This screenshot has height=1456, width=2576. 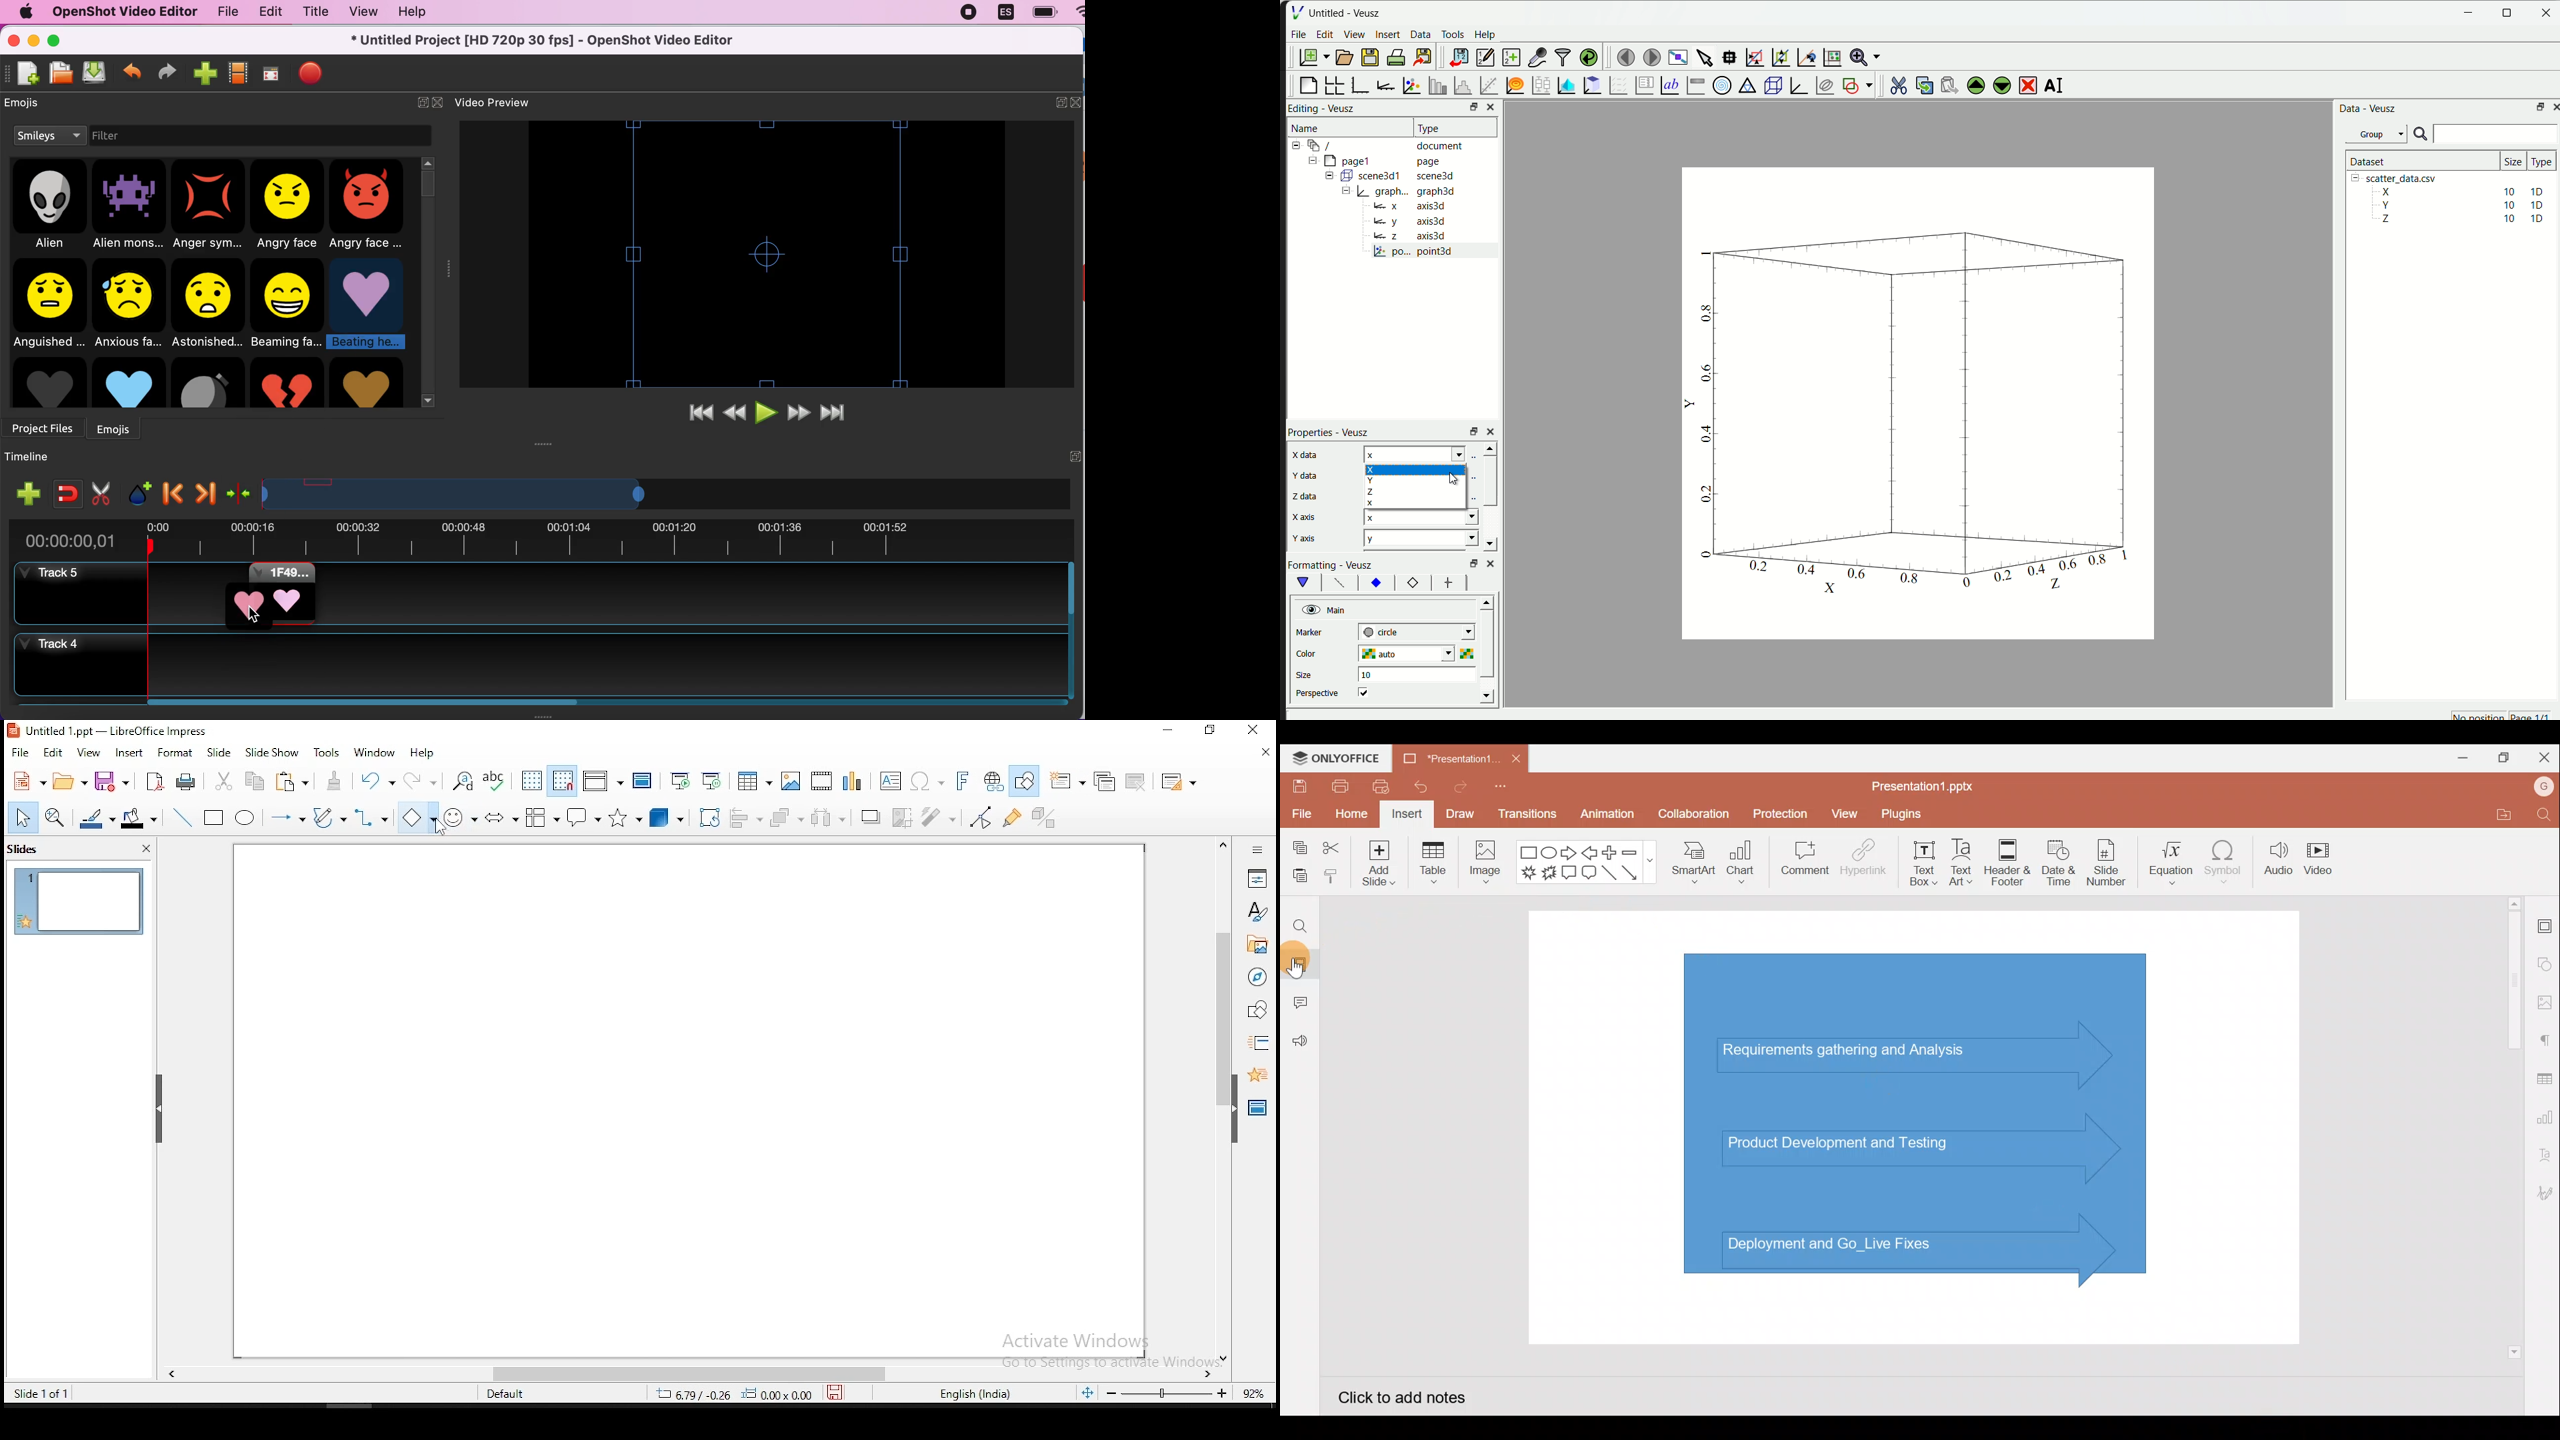 What do you see at coordinates (624, 818) in the screenshot?
I see `stars and banners` at bounding box center [624, 818].